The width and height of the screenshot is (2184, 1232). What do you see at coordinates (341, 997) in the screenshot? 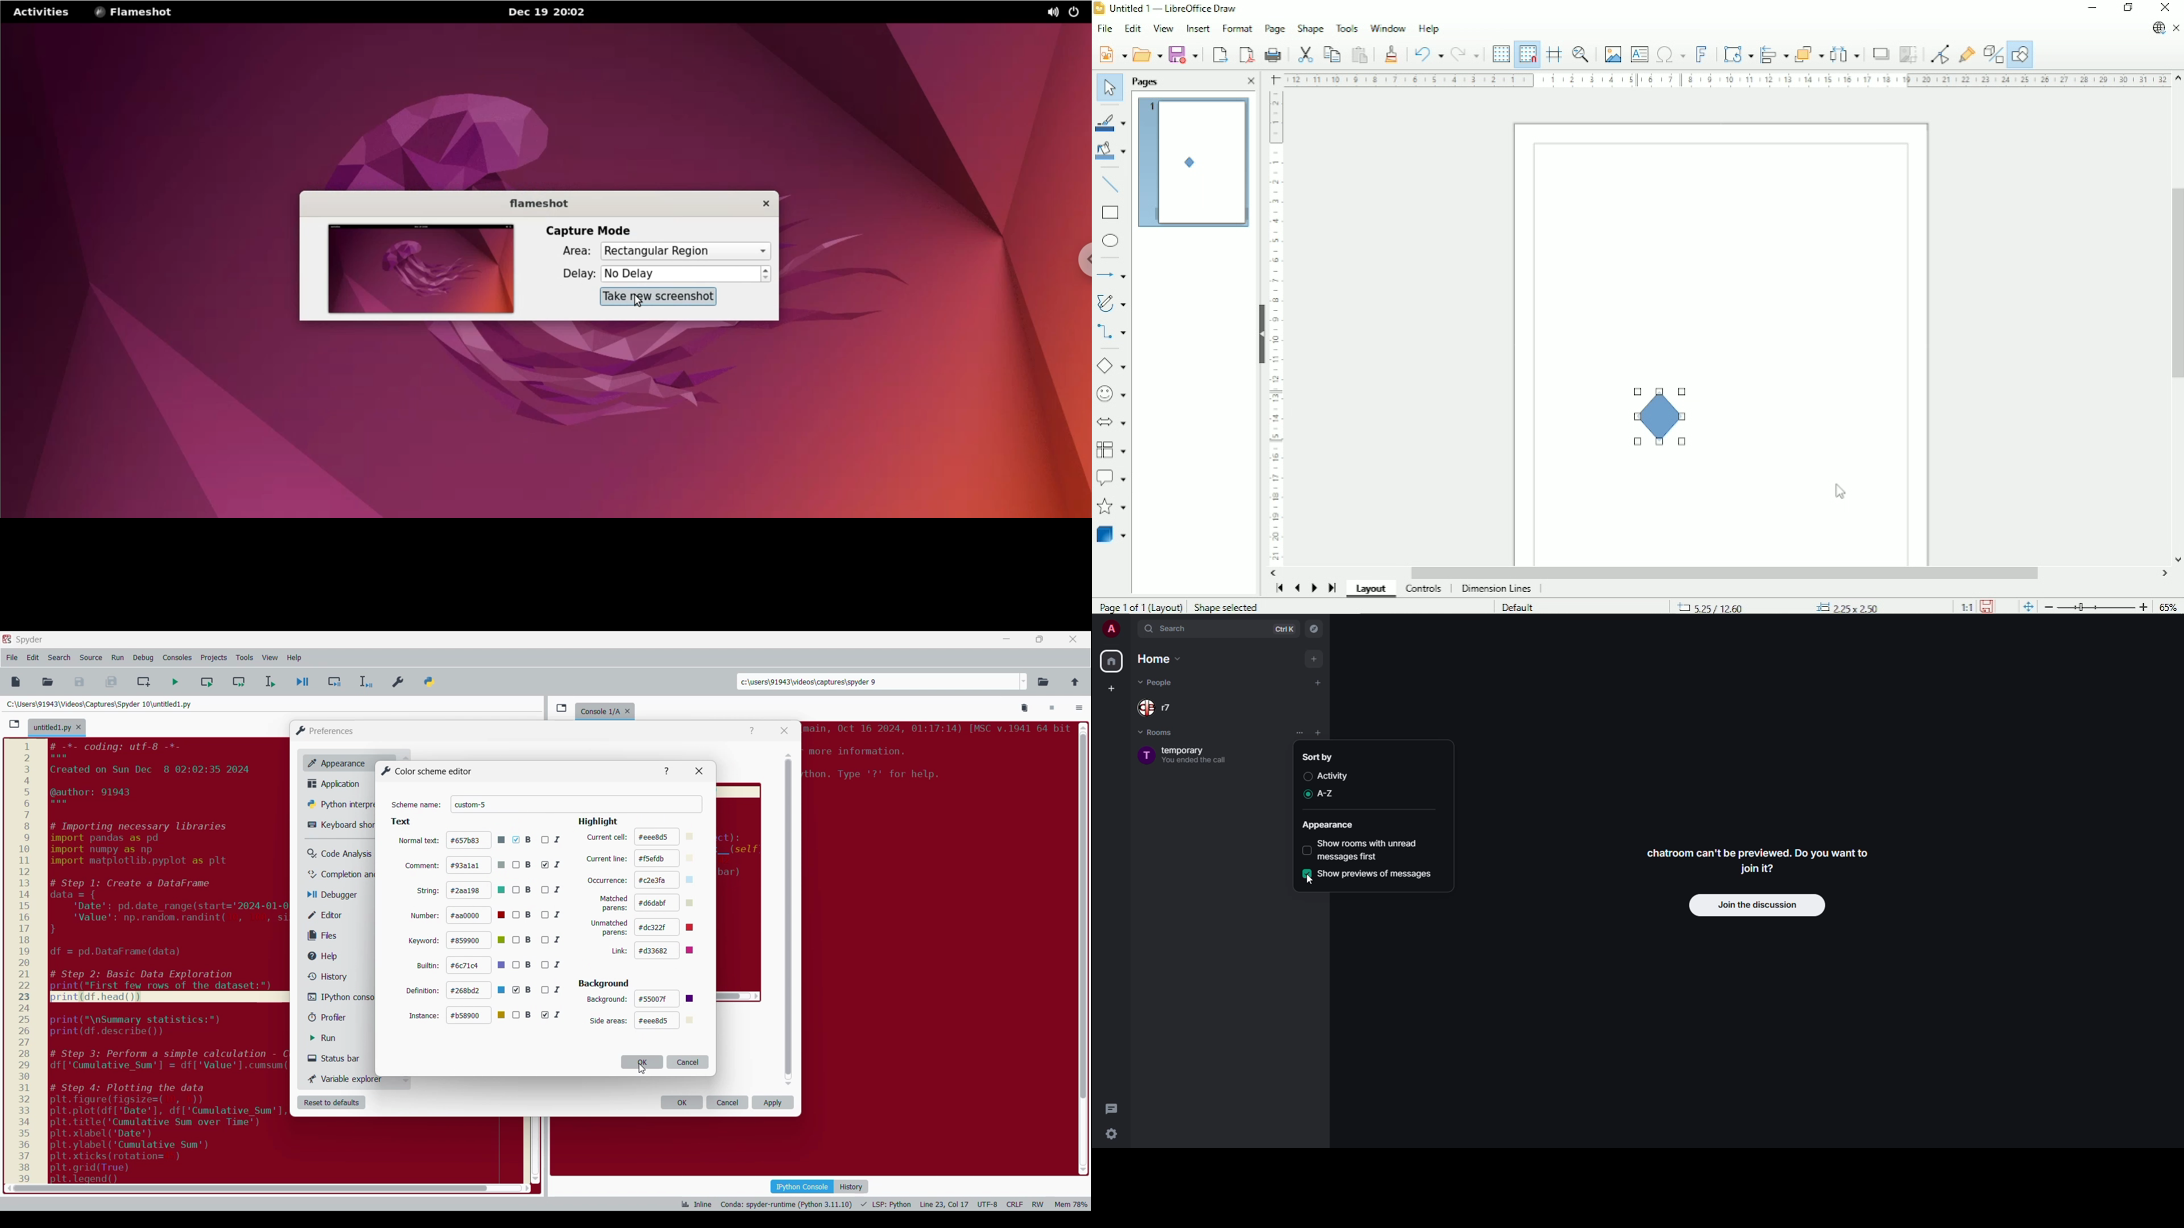
I see `IPython console` at bounding box center [341, 997].